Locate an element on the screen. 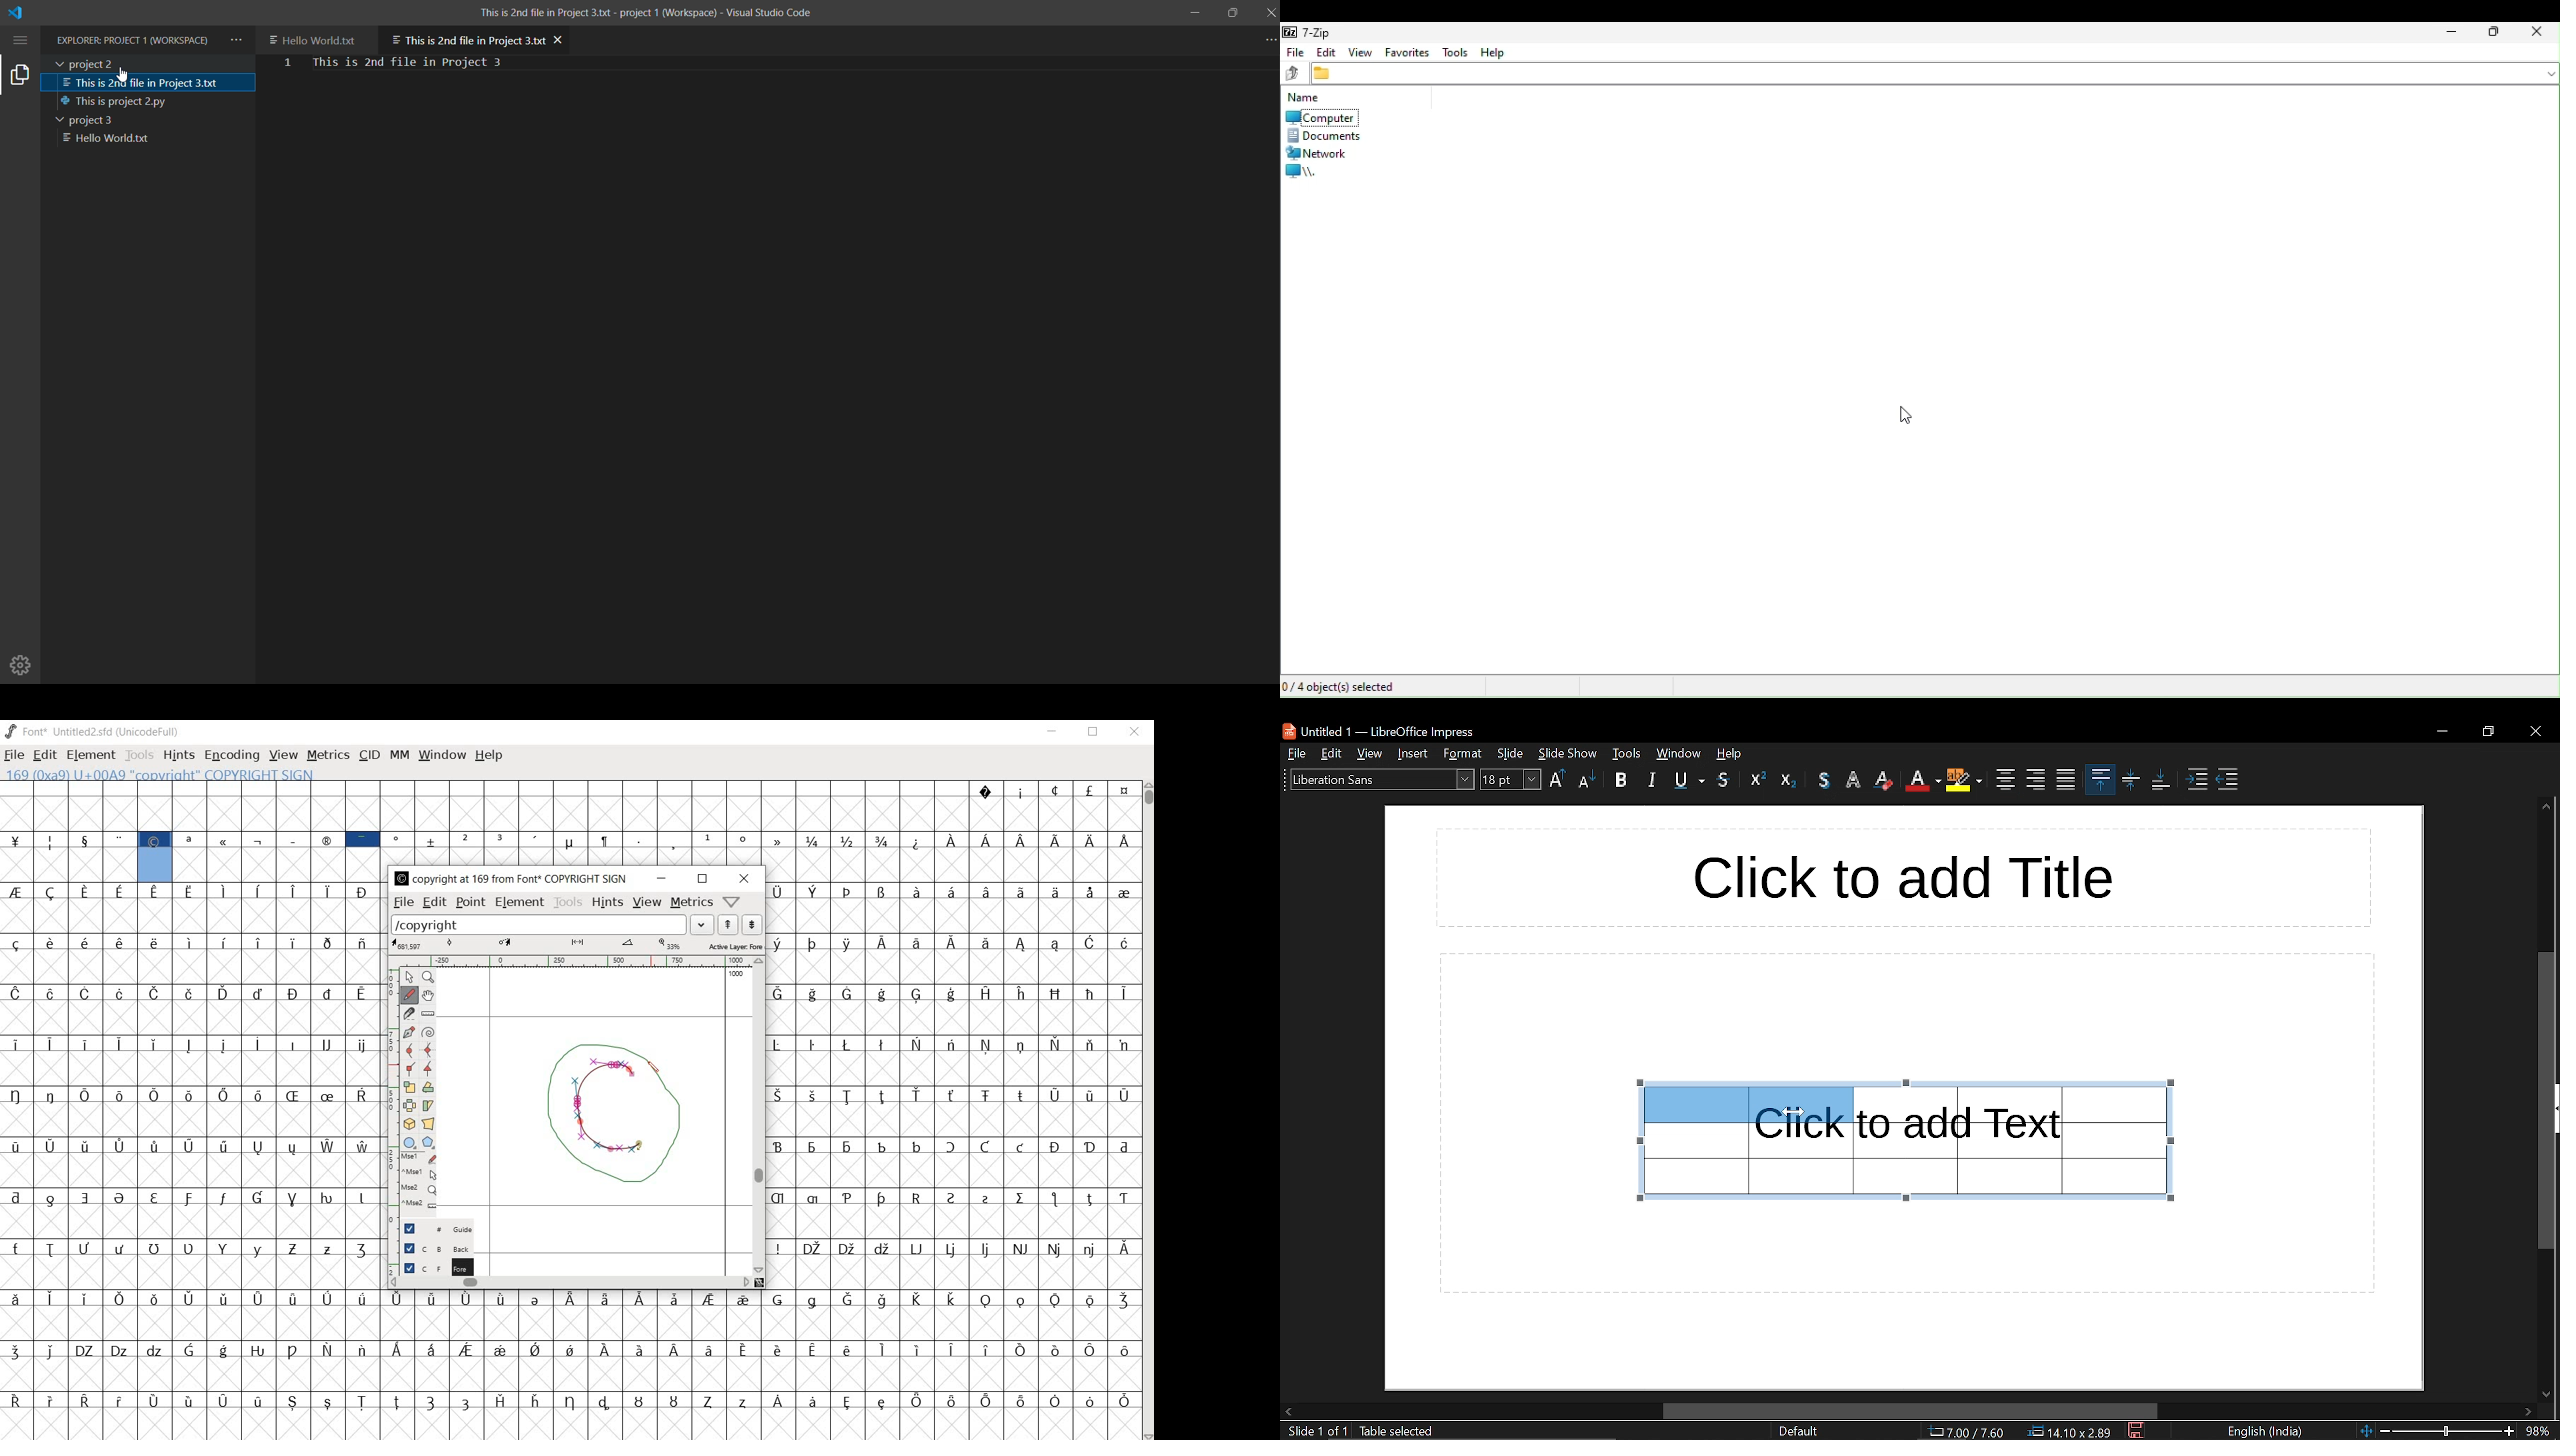 The image size is (2576, 1456). cid is located at coordinates (368, 756).